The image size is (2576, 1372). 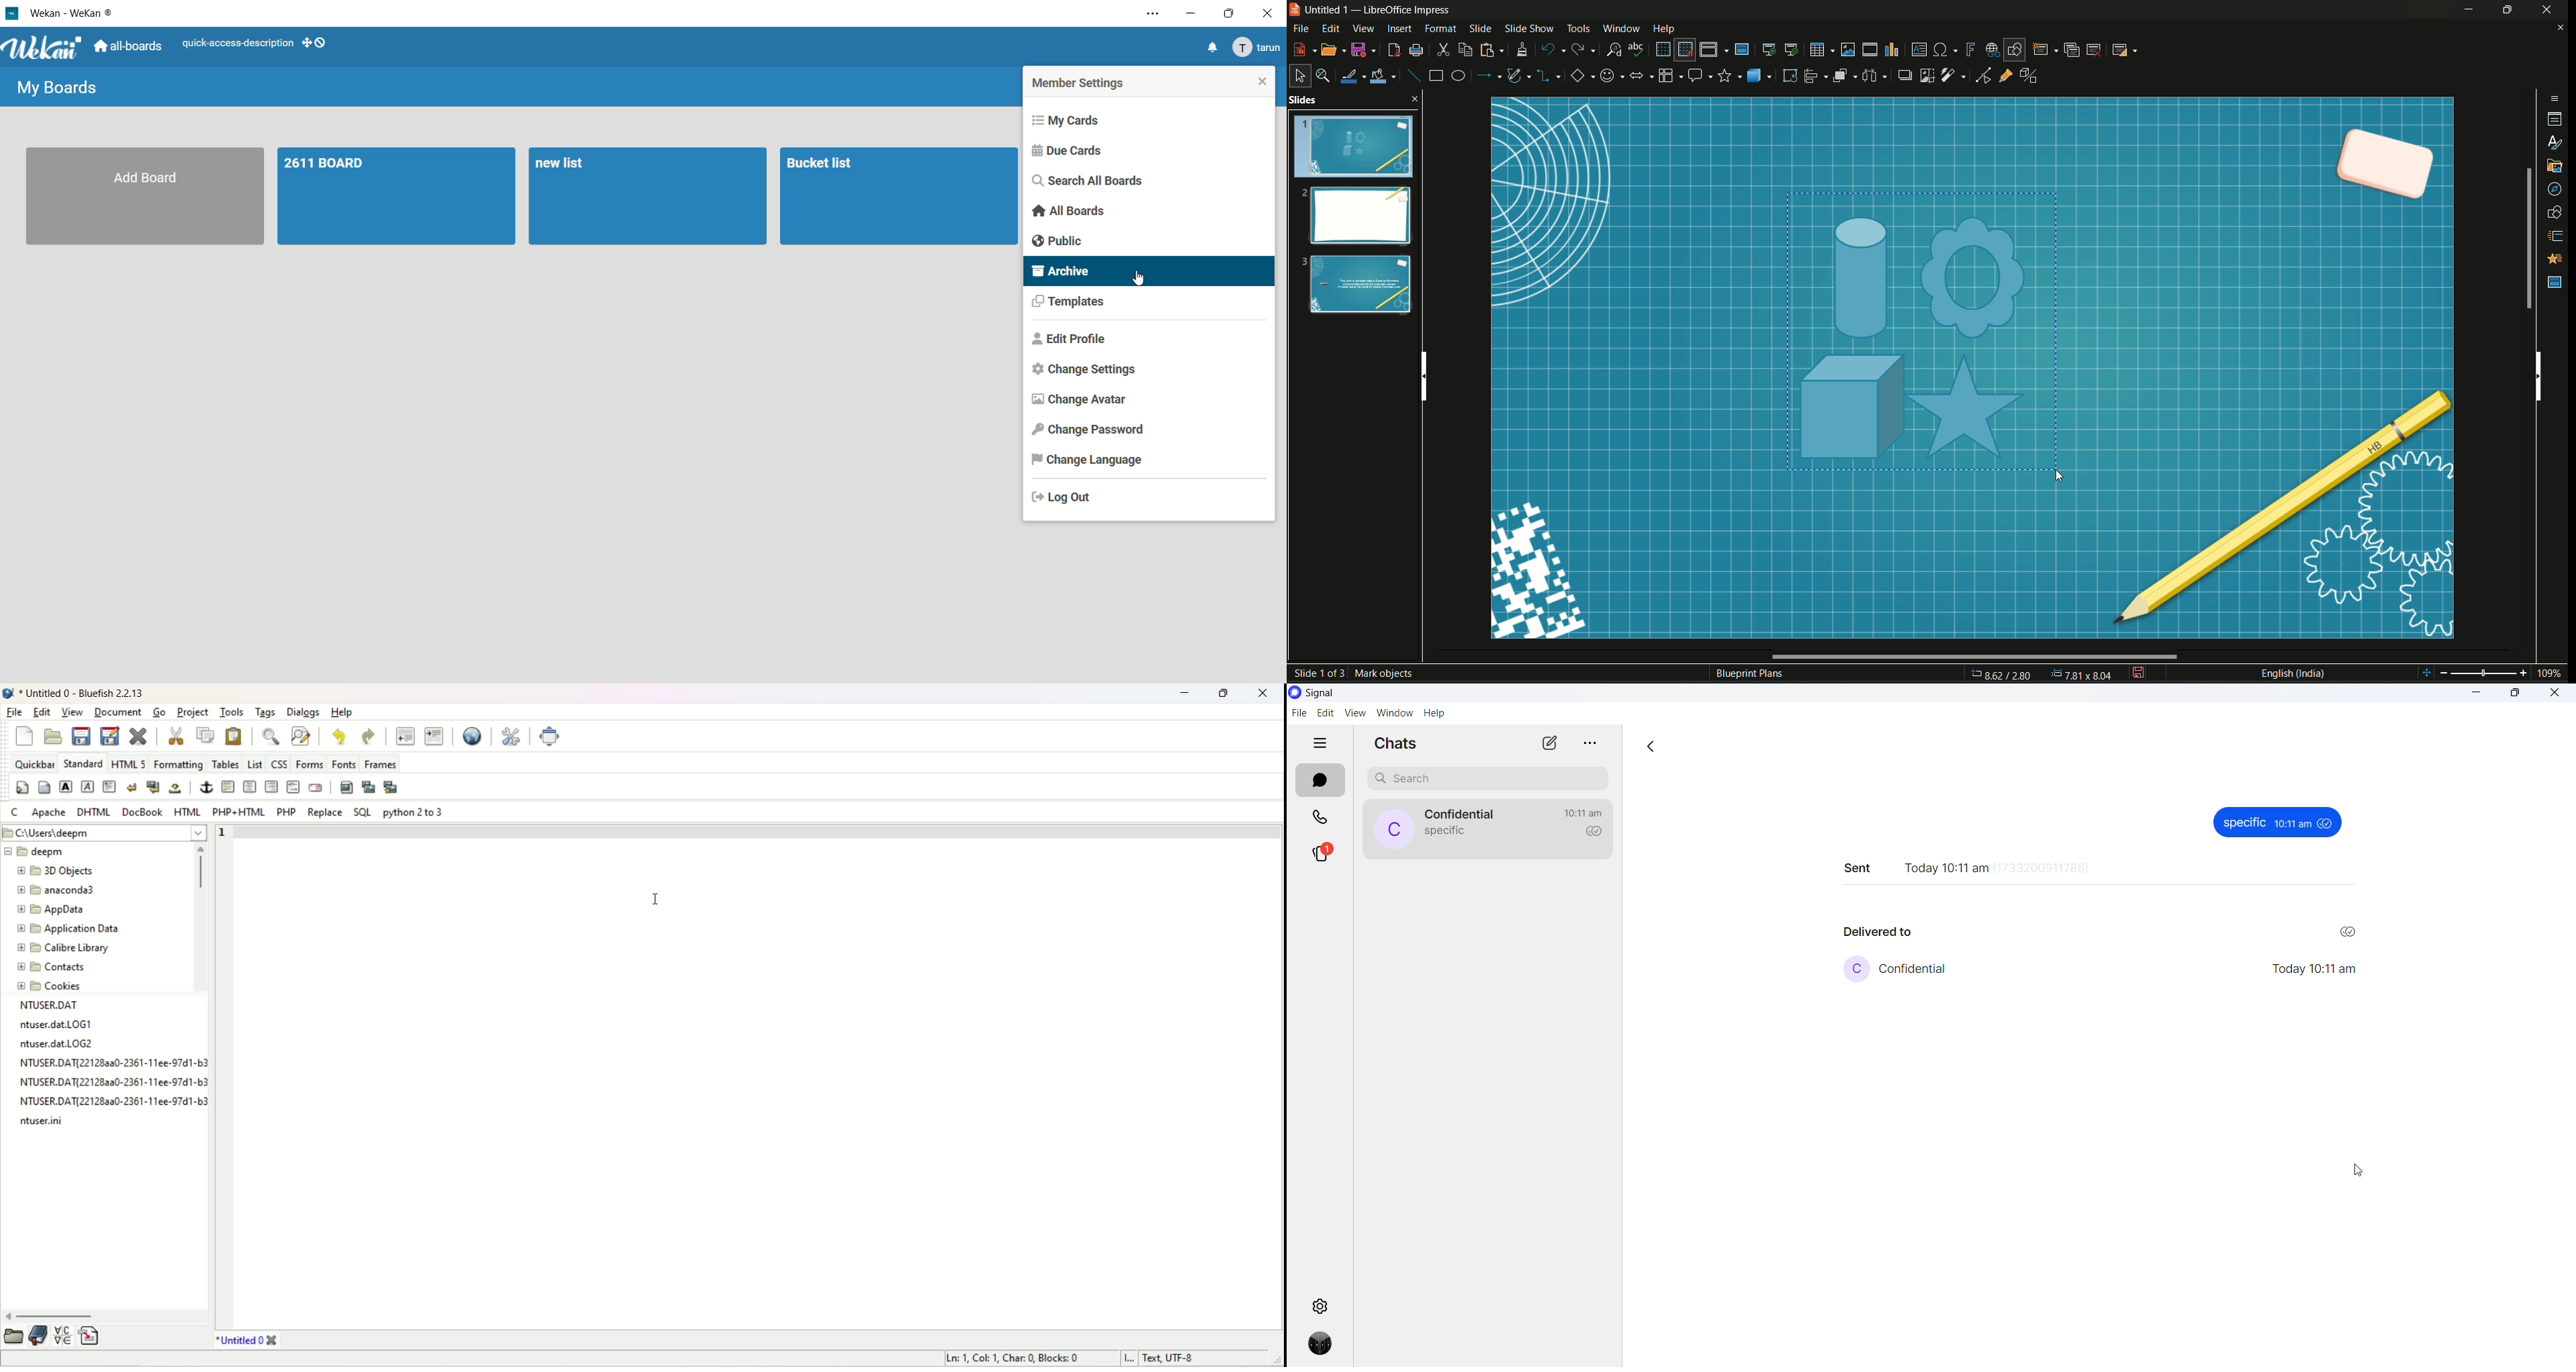 I want to click on email, so click(x=317, y=791).